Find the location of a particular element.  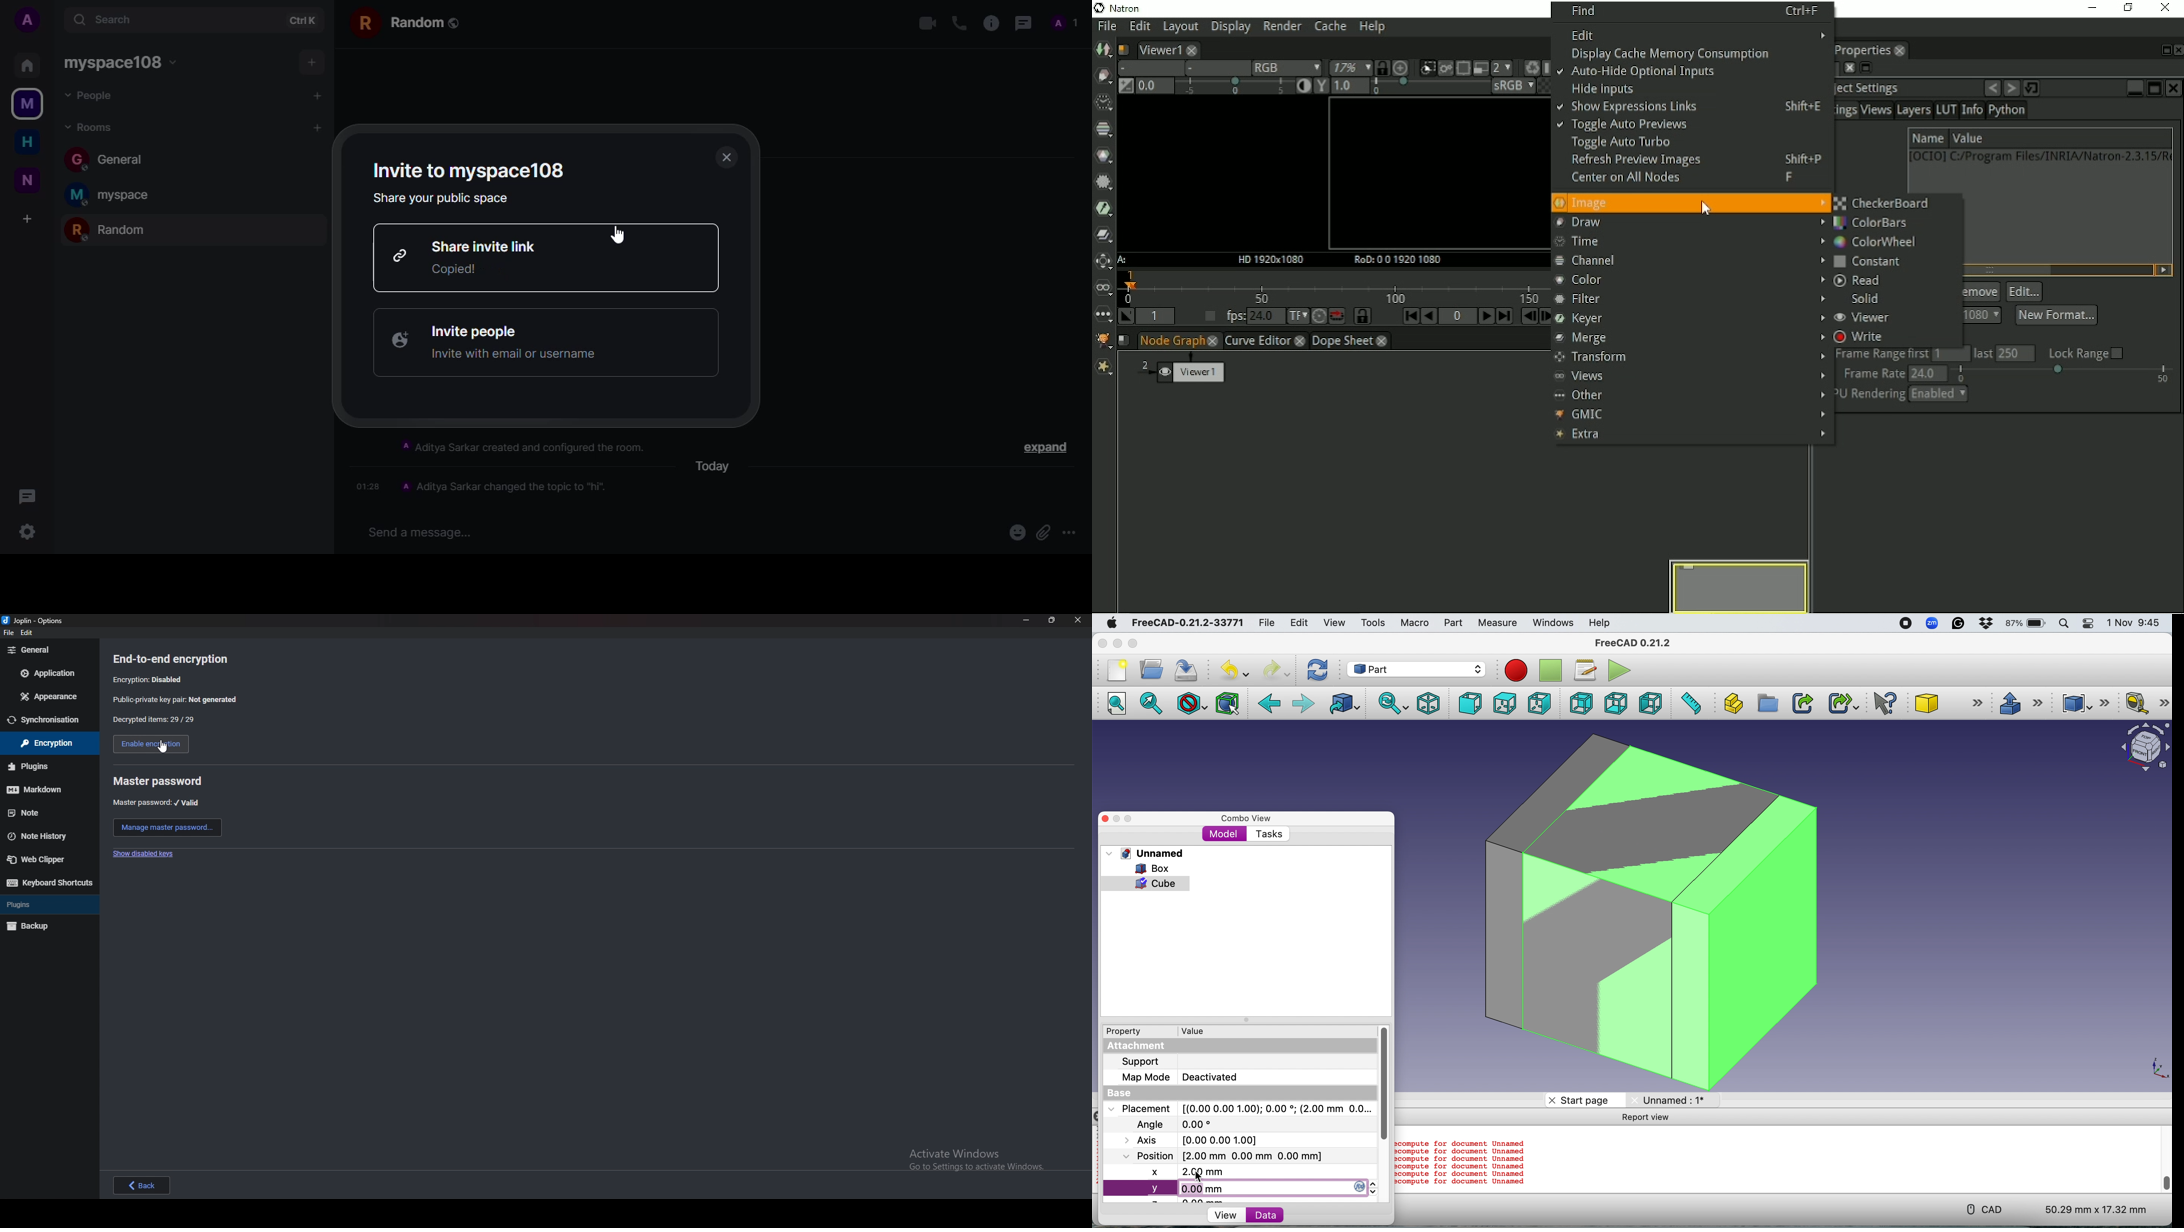

share your public space is located at coordinates (443, 197).